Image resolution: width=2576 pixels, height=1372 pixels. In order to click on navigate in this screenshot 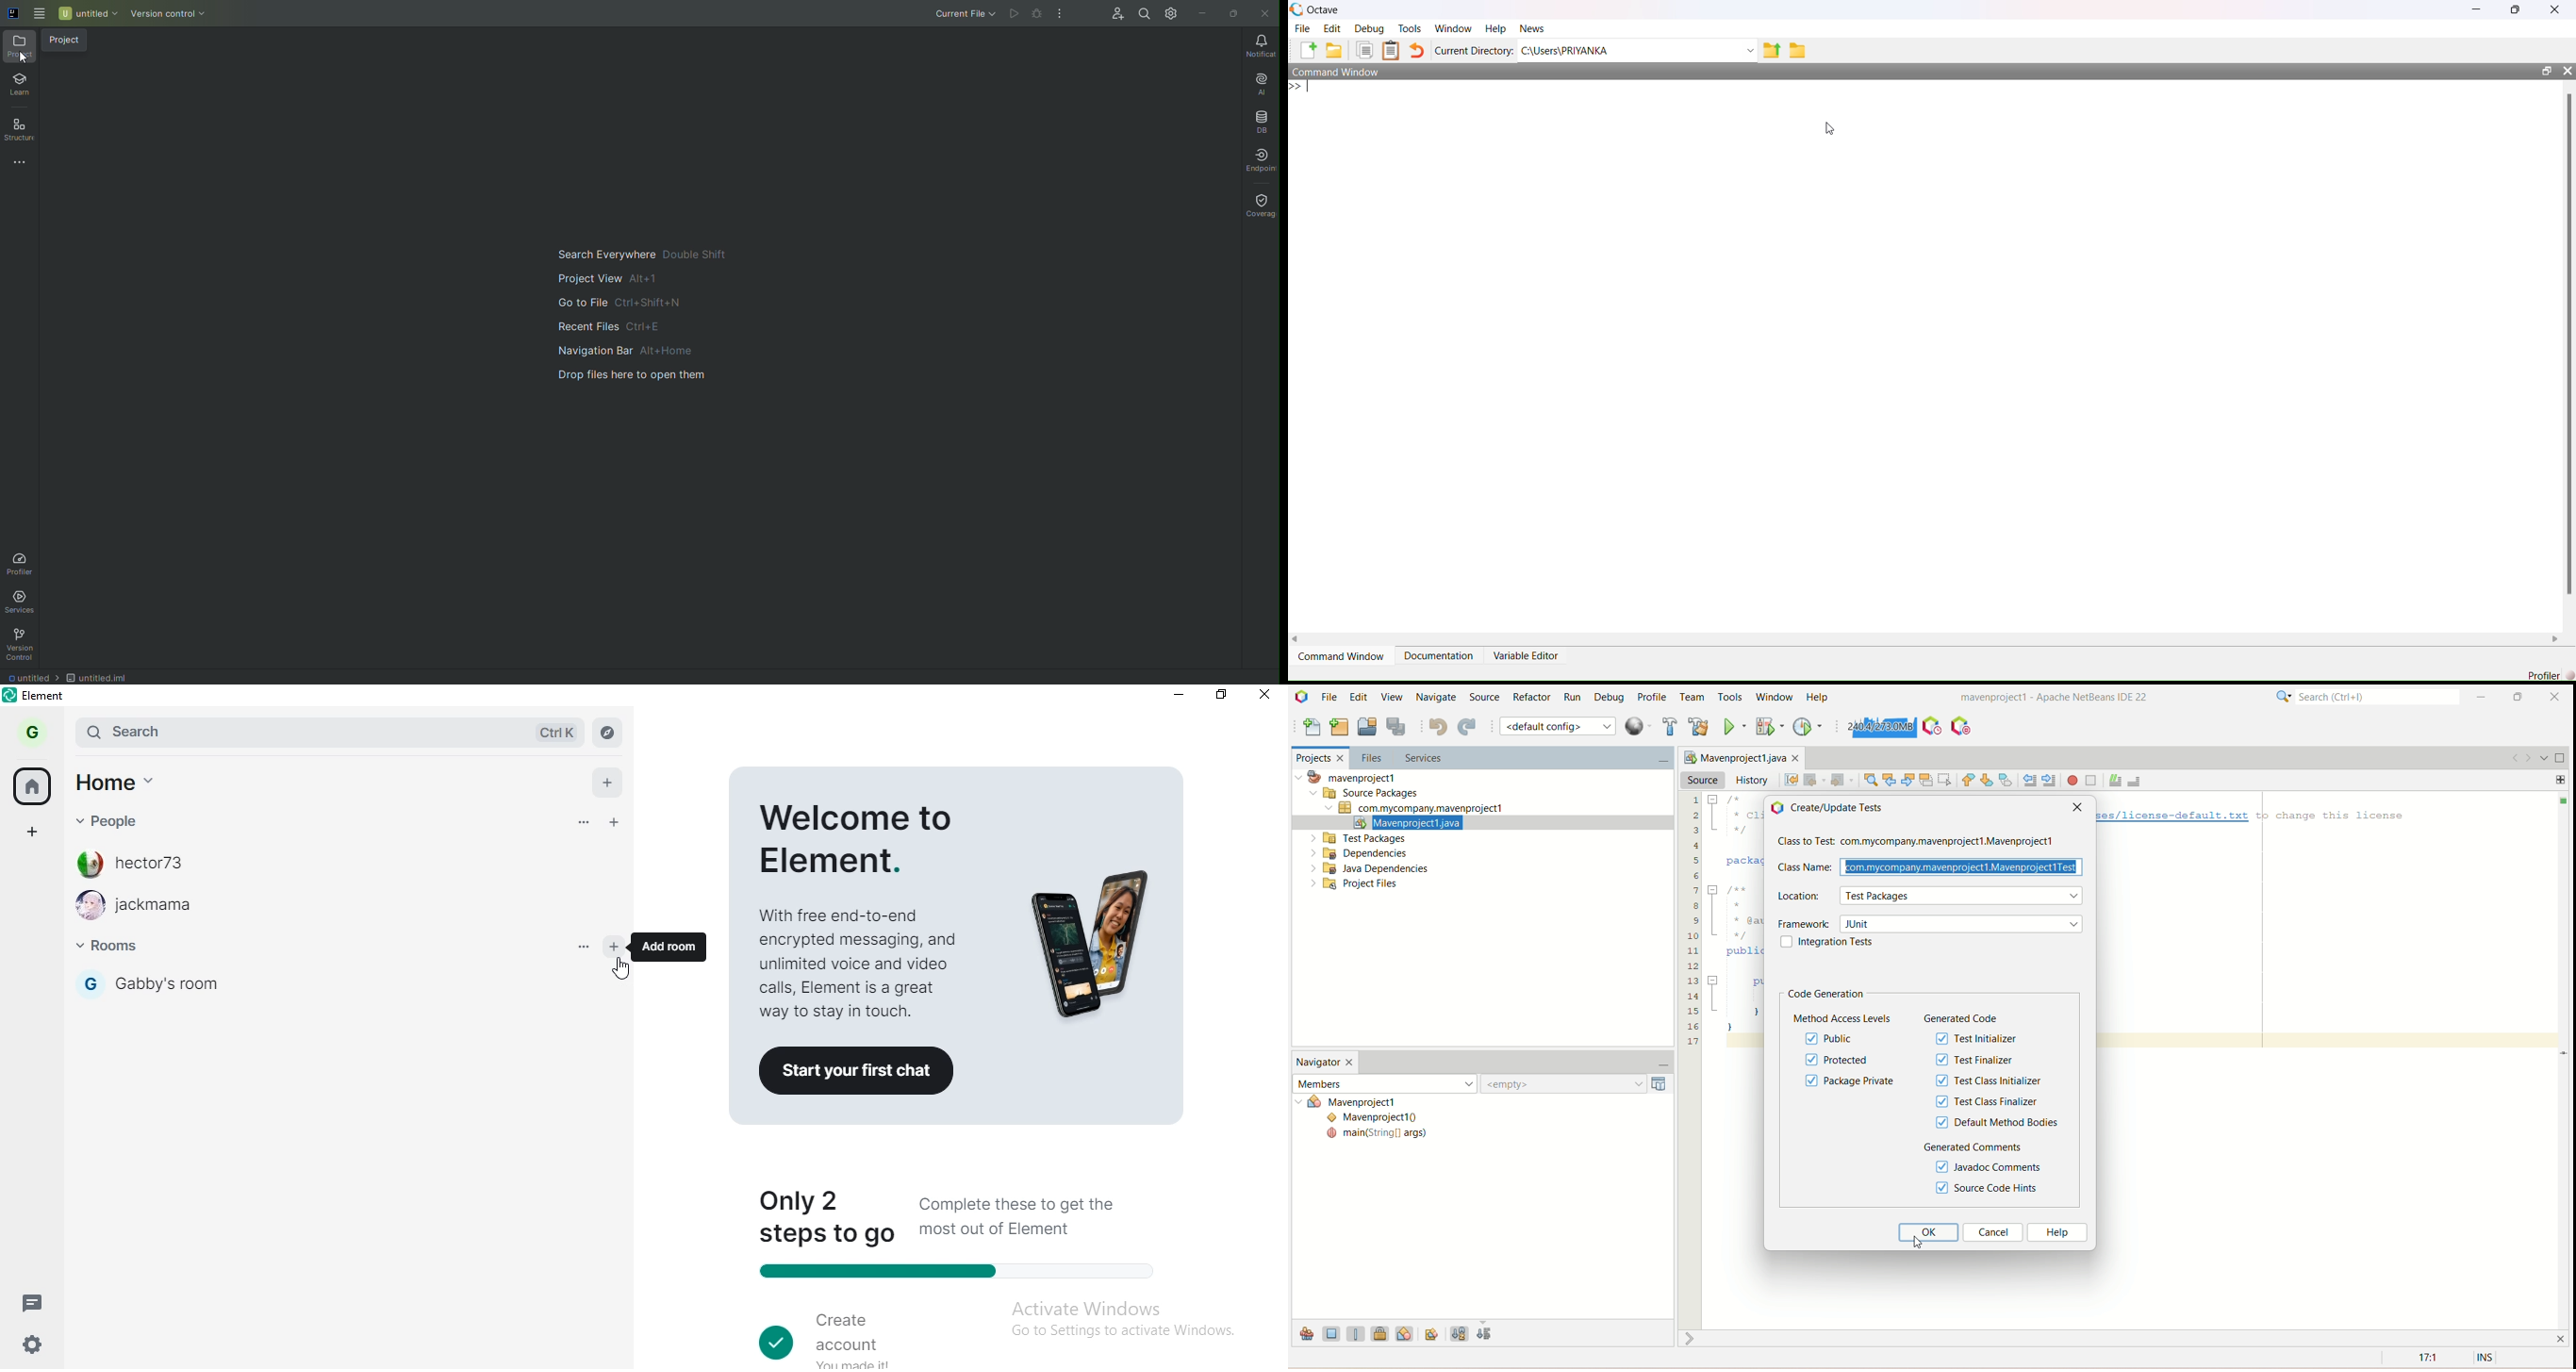, I will do `click(610, 733)`.